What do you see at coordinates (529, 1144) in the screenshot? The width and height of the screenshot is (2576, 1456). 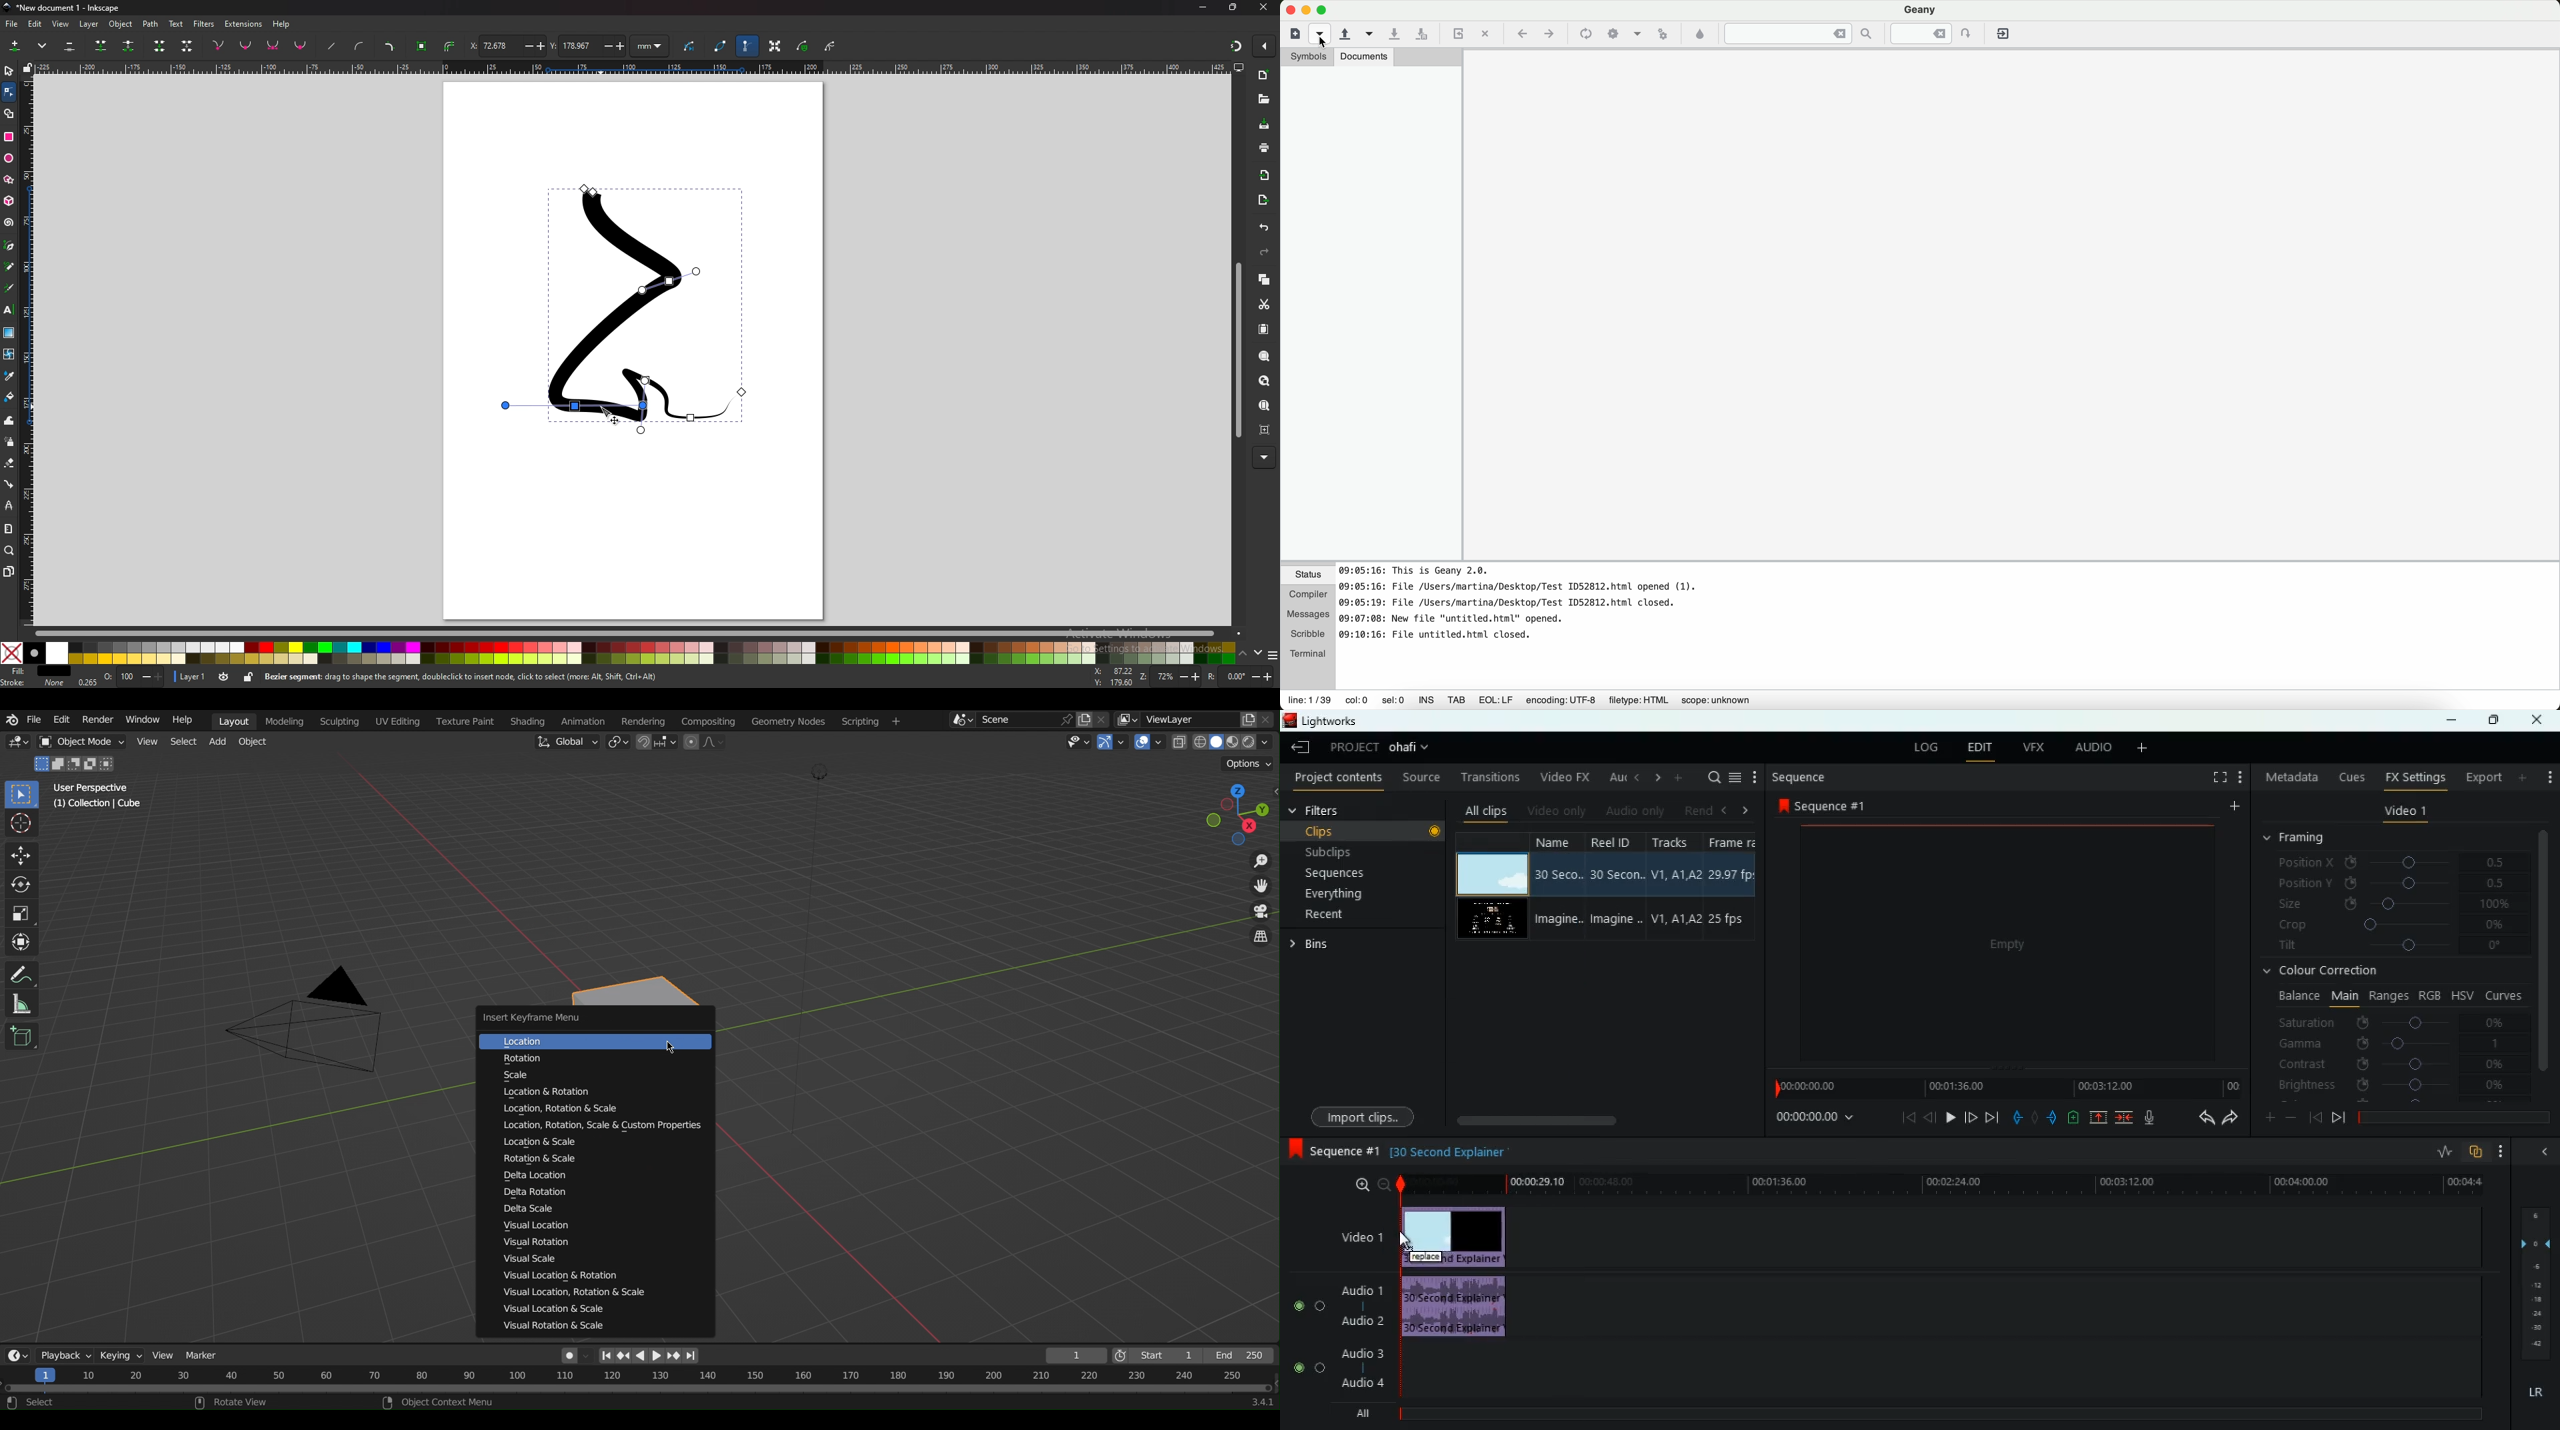 I see `Location & Scale` at bounding box center [529, 1144].